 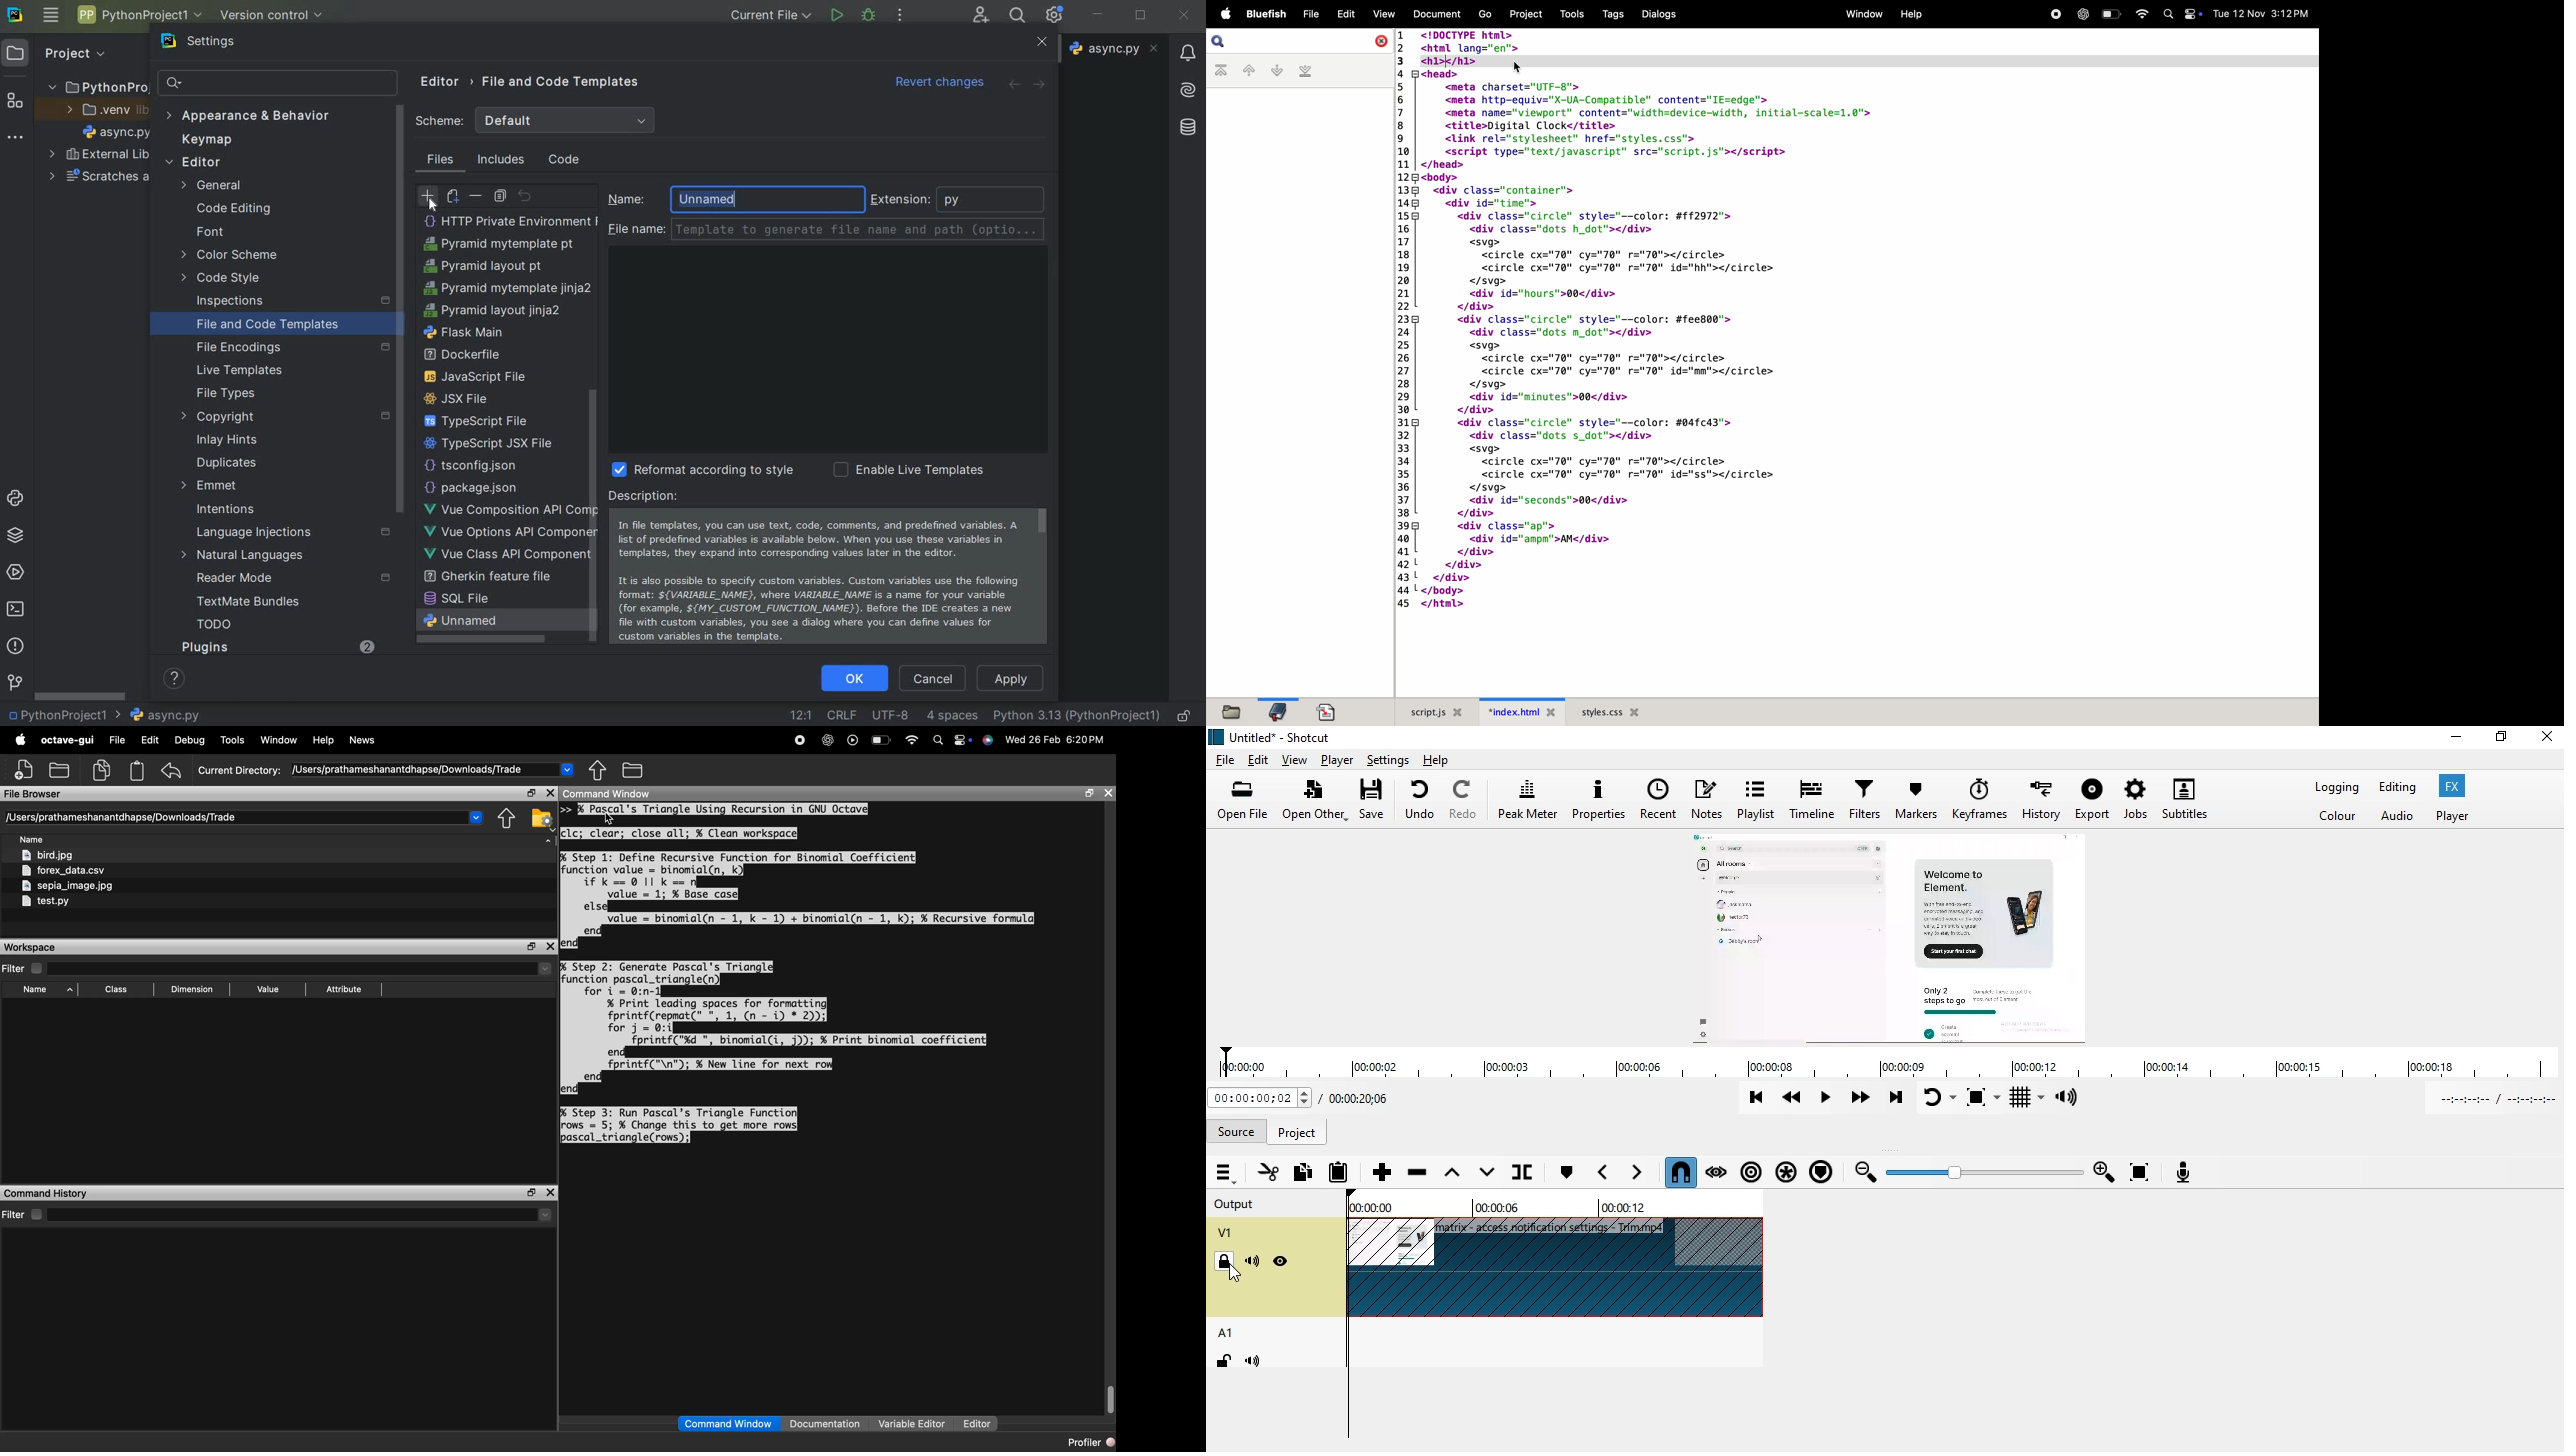 I want to click on emmet, so click(x=223, y=486).